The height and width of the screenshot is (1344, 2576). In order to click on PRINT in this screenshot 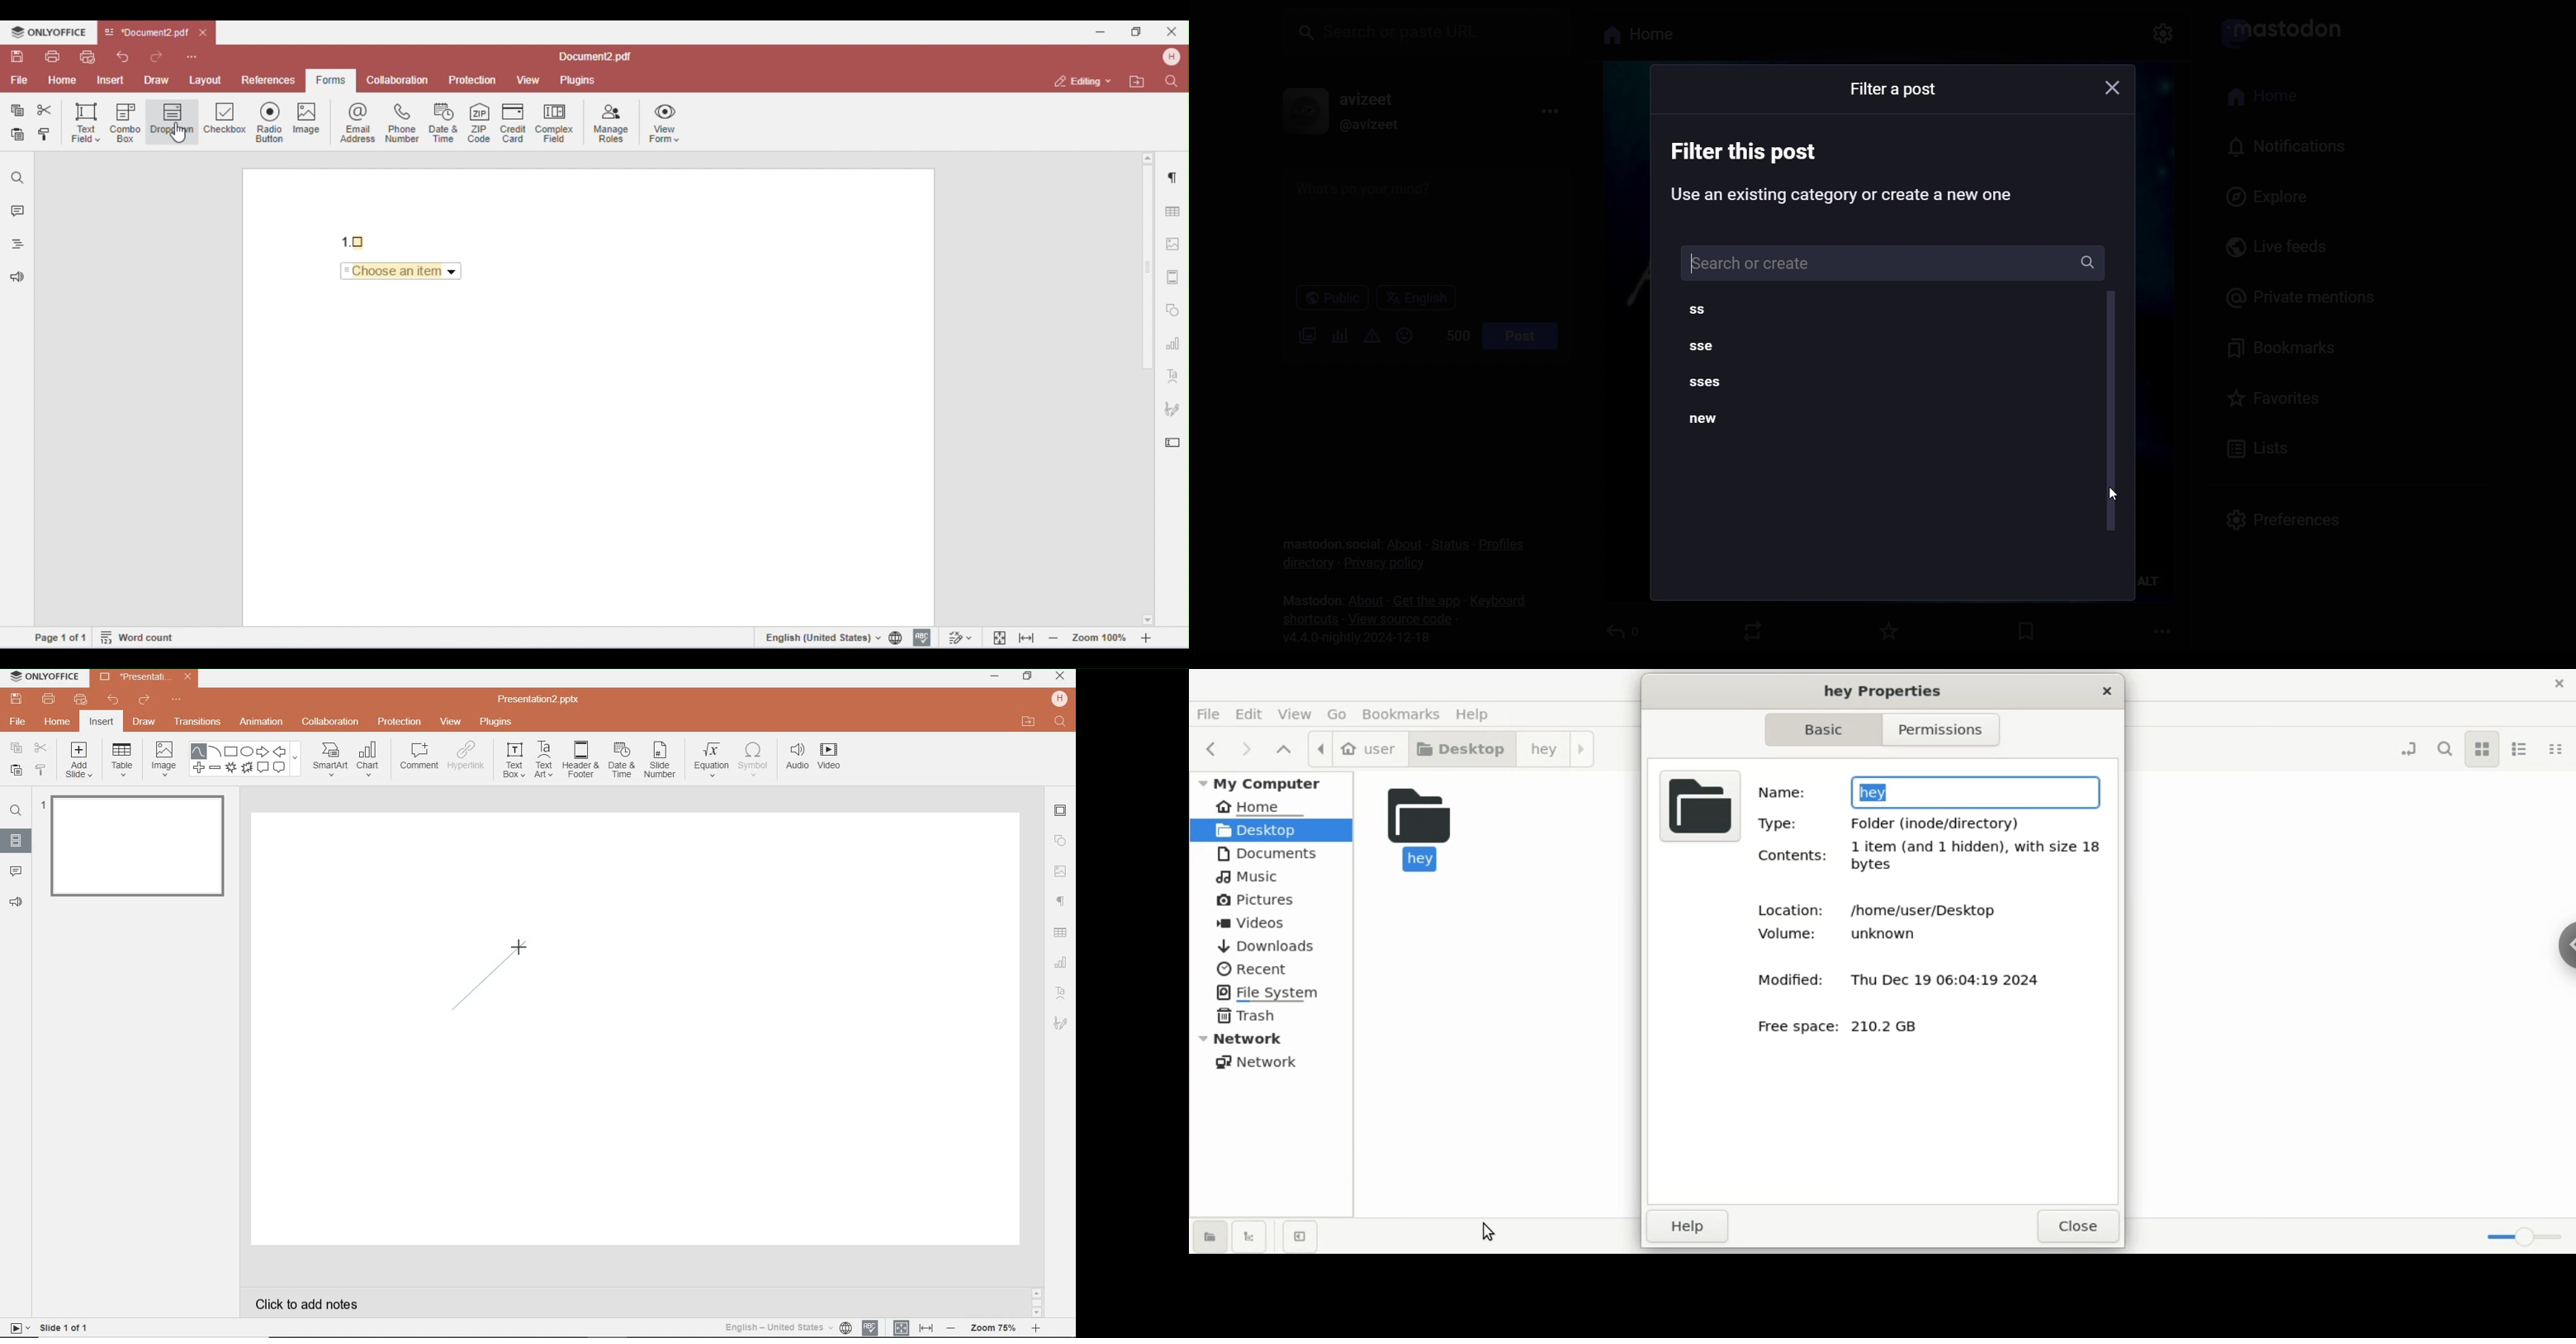, I will do `click(48, 698)`.